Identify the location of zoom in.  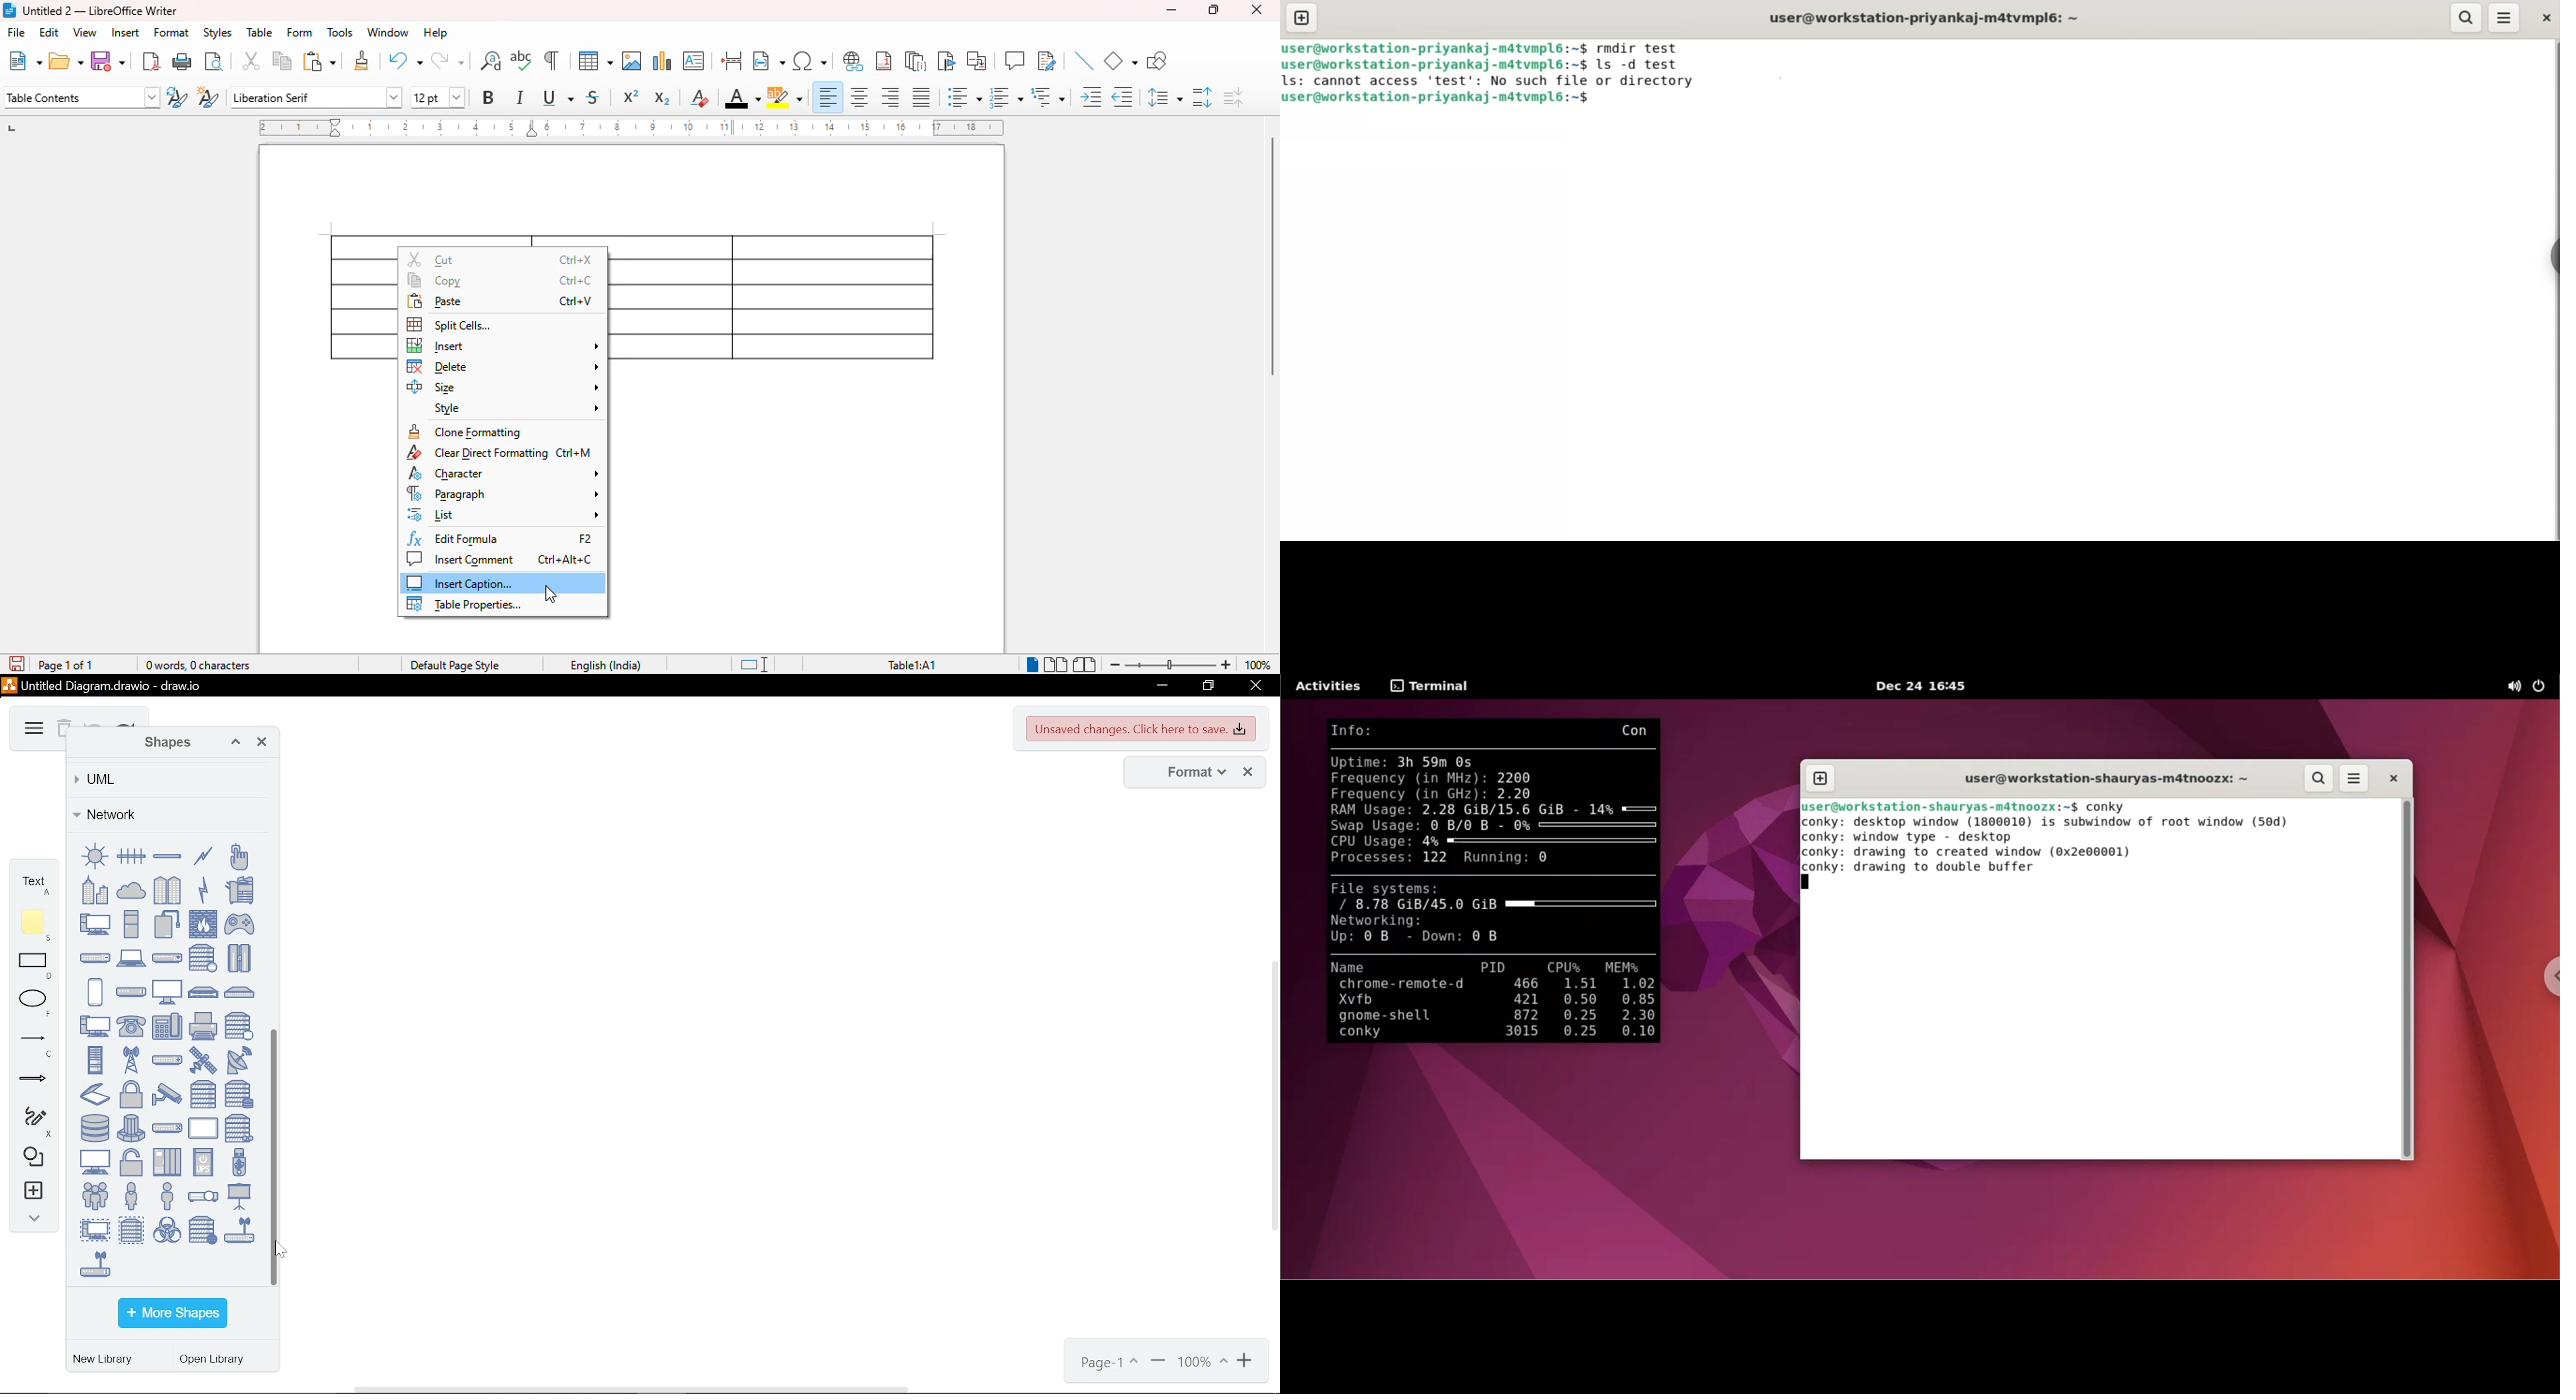
(1247, 1362).